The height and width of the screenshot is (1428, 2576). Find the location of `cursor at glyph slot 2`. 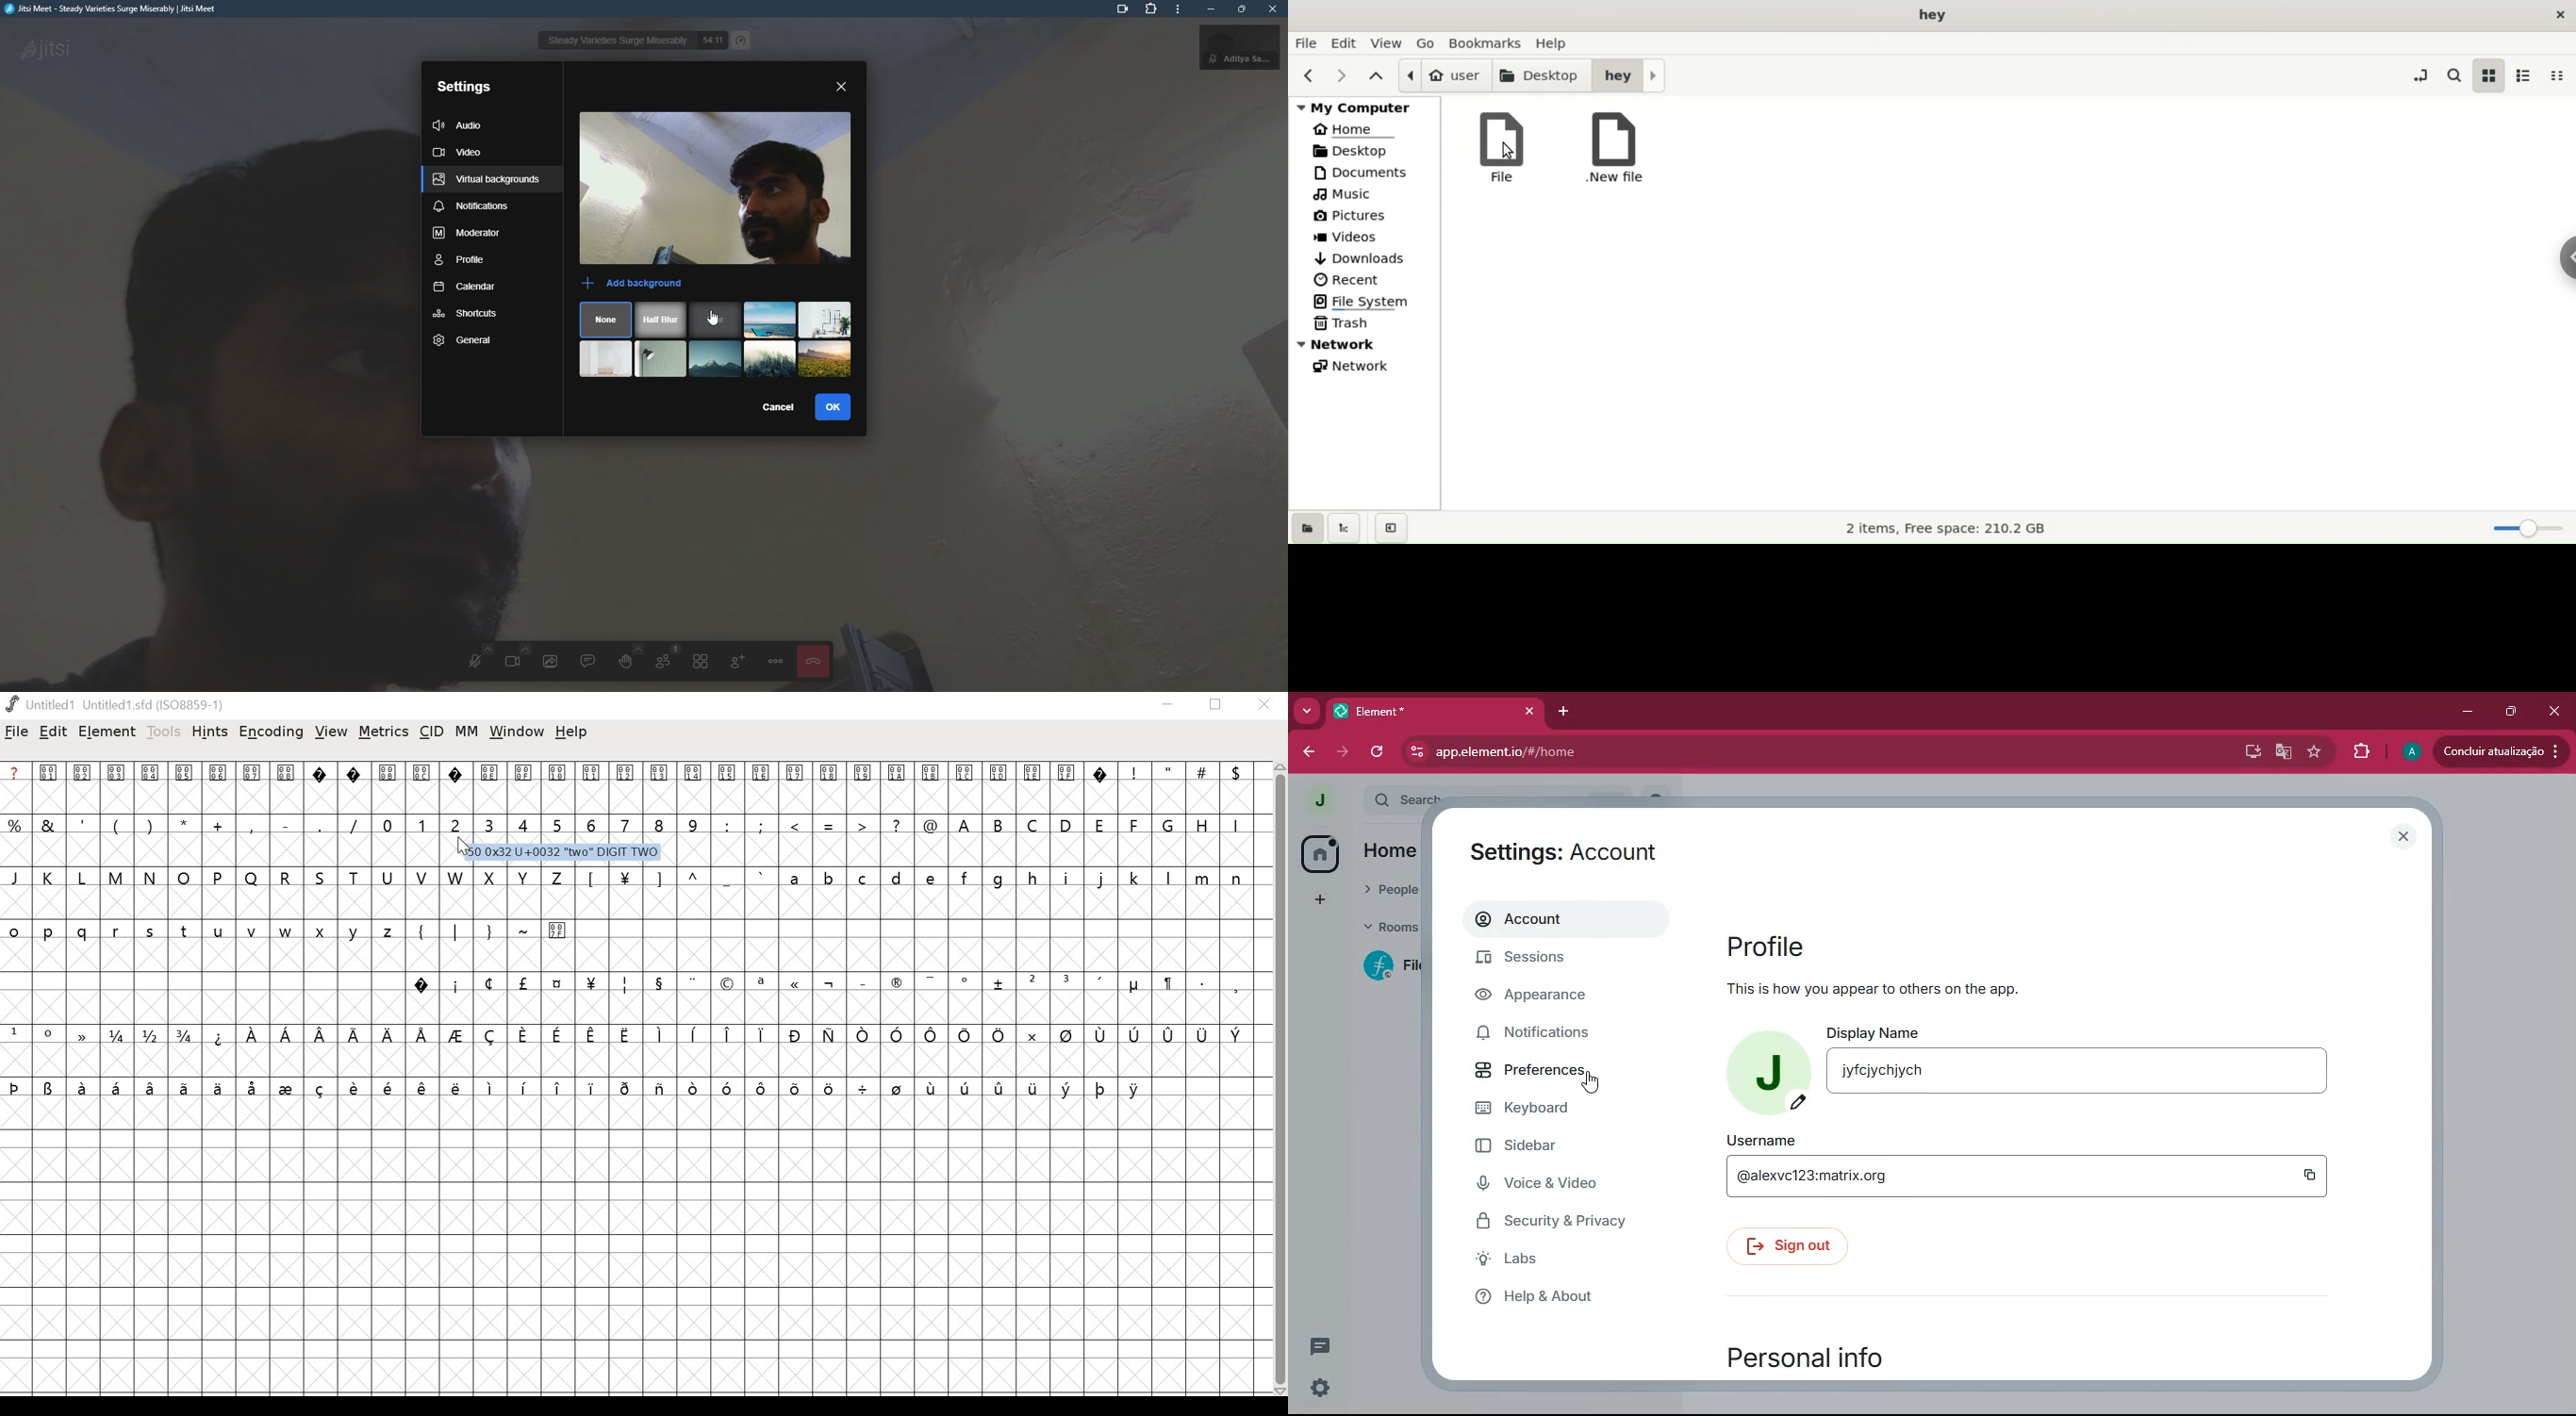

cursor at glyph slot 2 is located at coordinates (459, 845).